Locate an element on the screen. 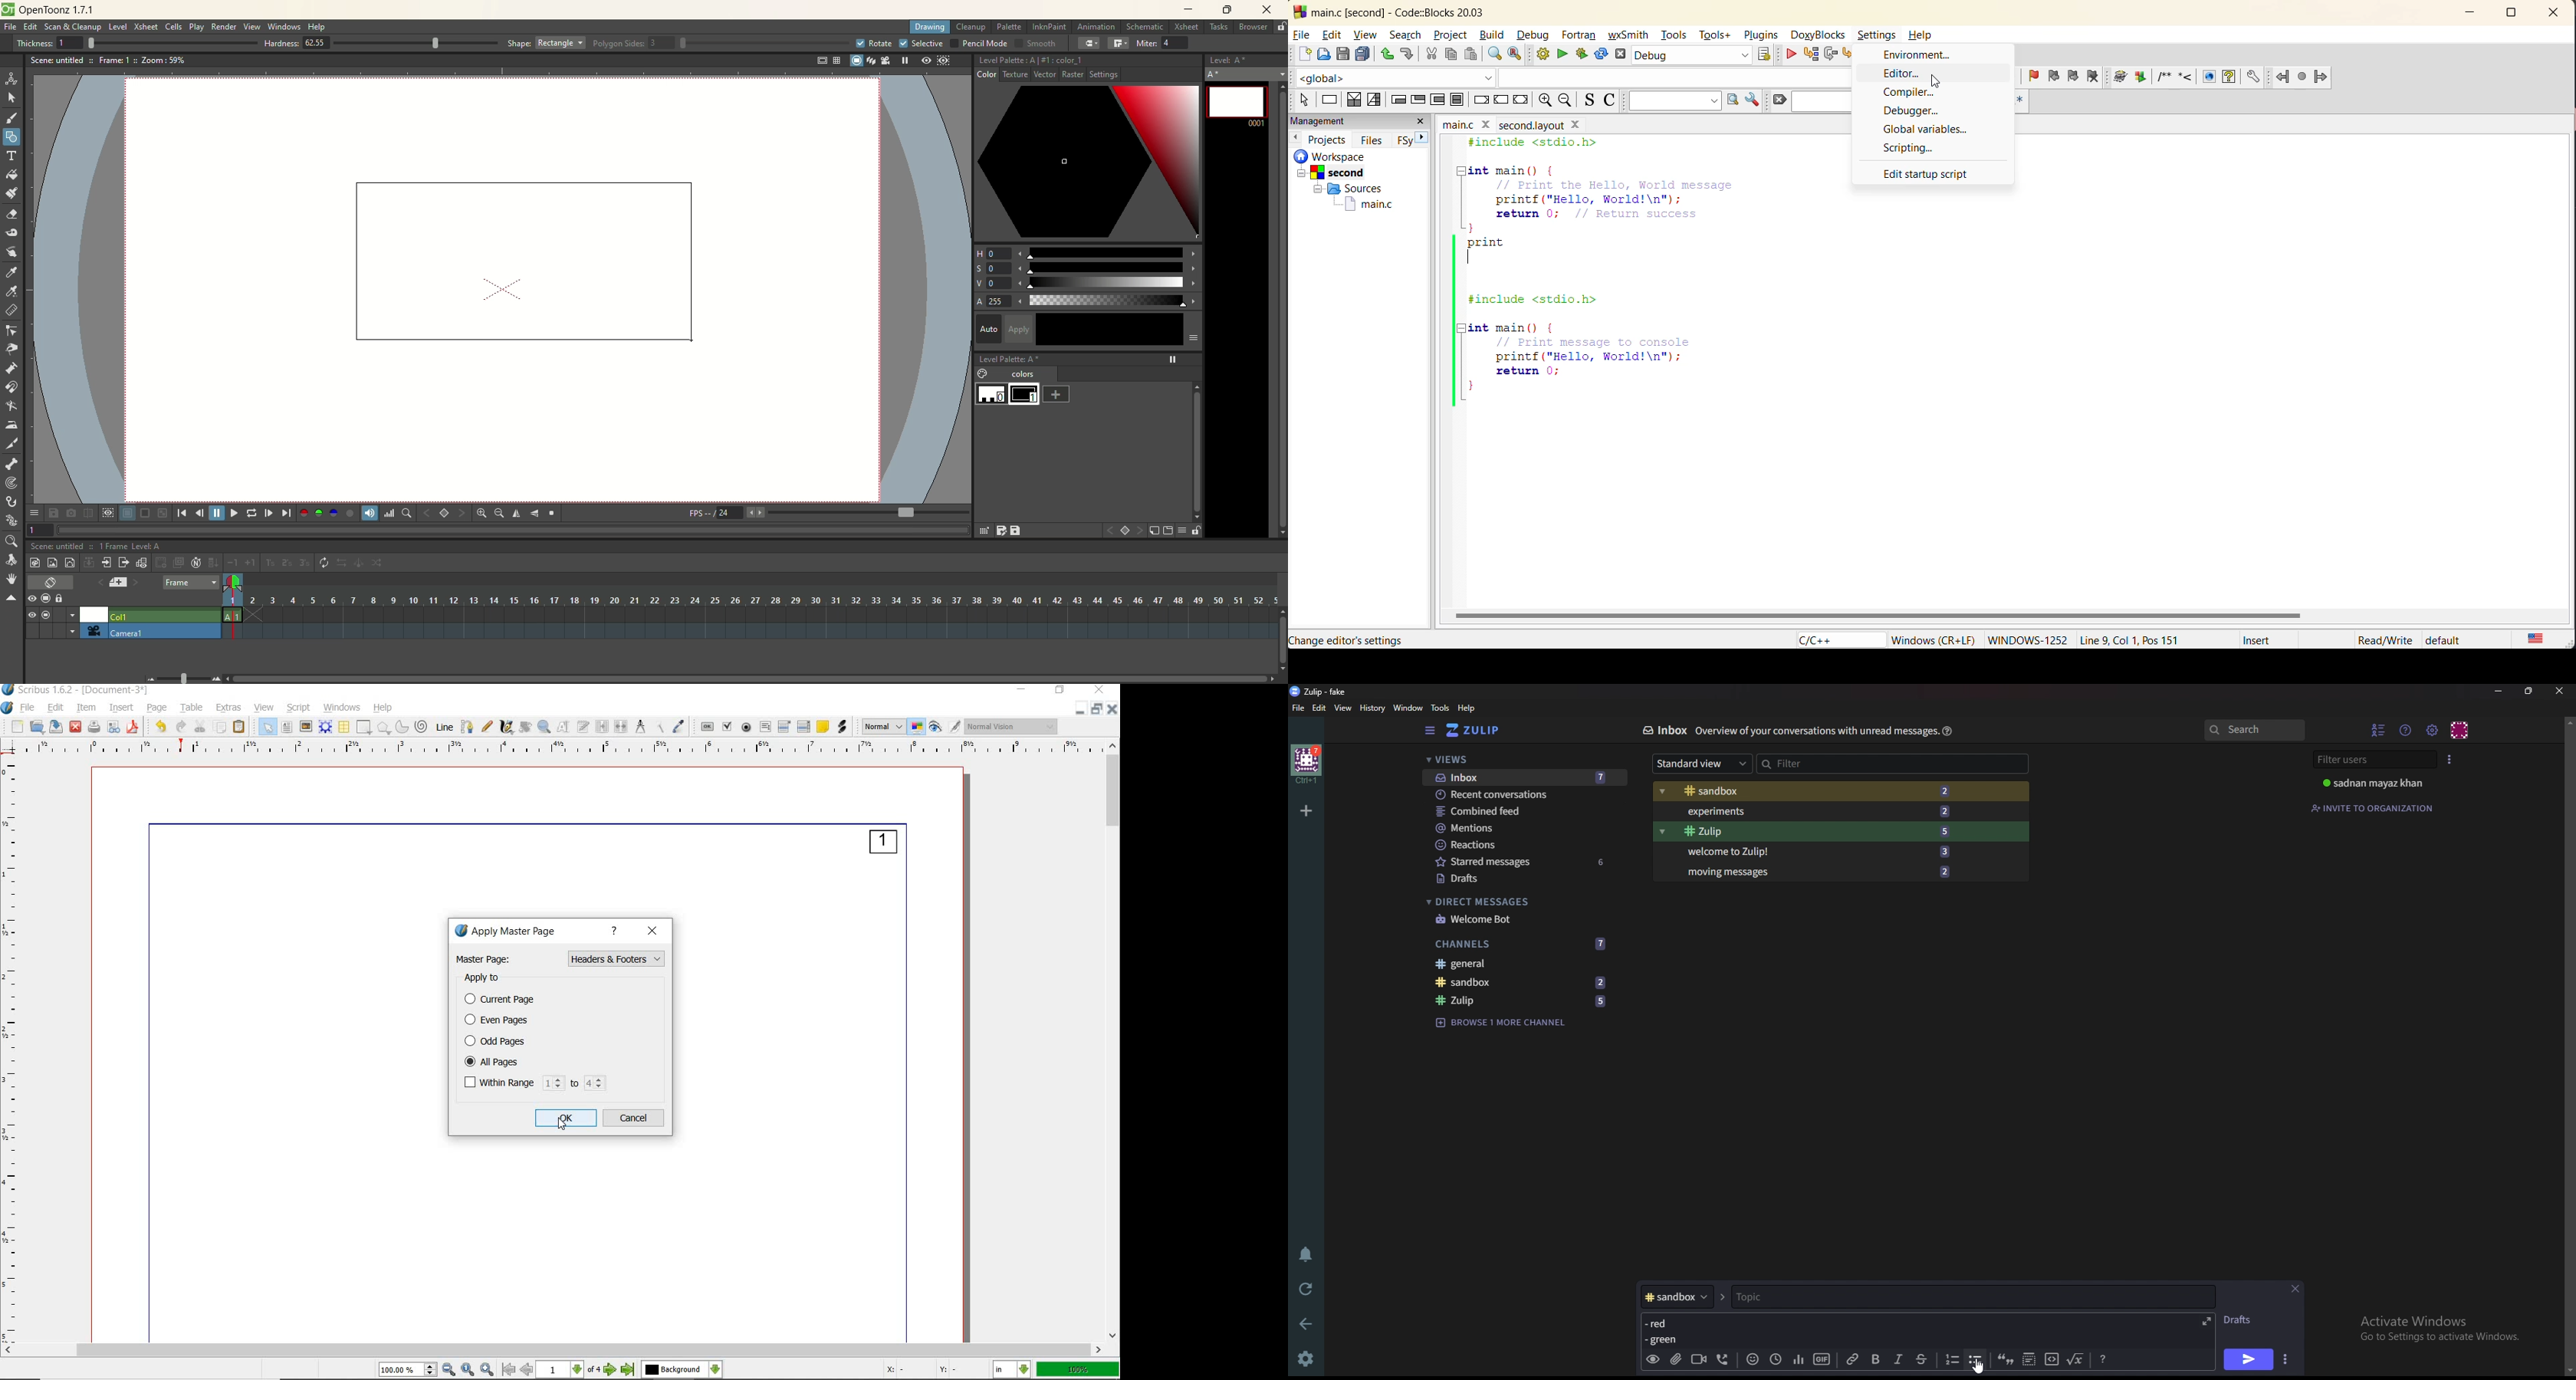  paste is located at coordinates (240, 727).